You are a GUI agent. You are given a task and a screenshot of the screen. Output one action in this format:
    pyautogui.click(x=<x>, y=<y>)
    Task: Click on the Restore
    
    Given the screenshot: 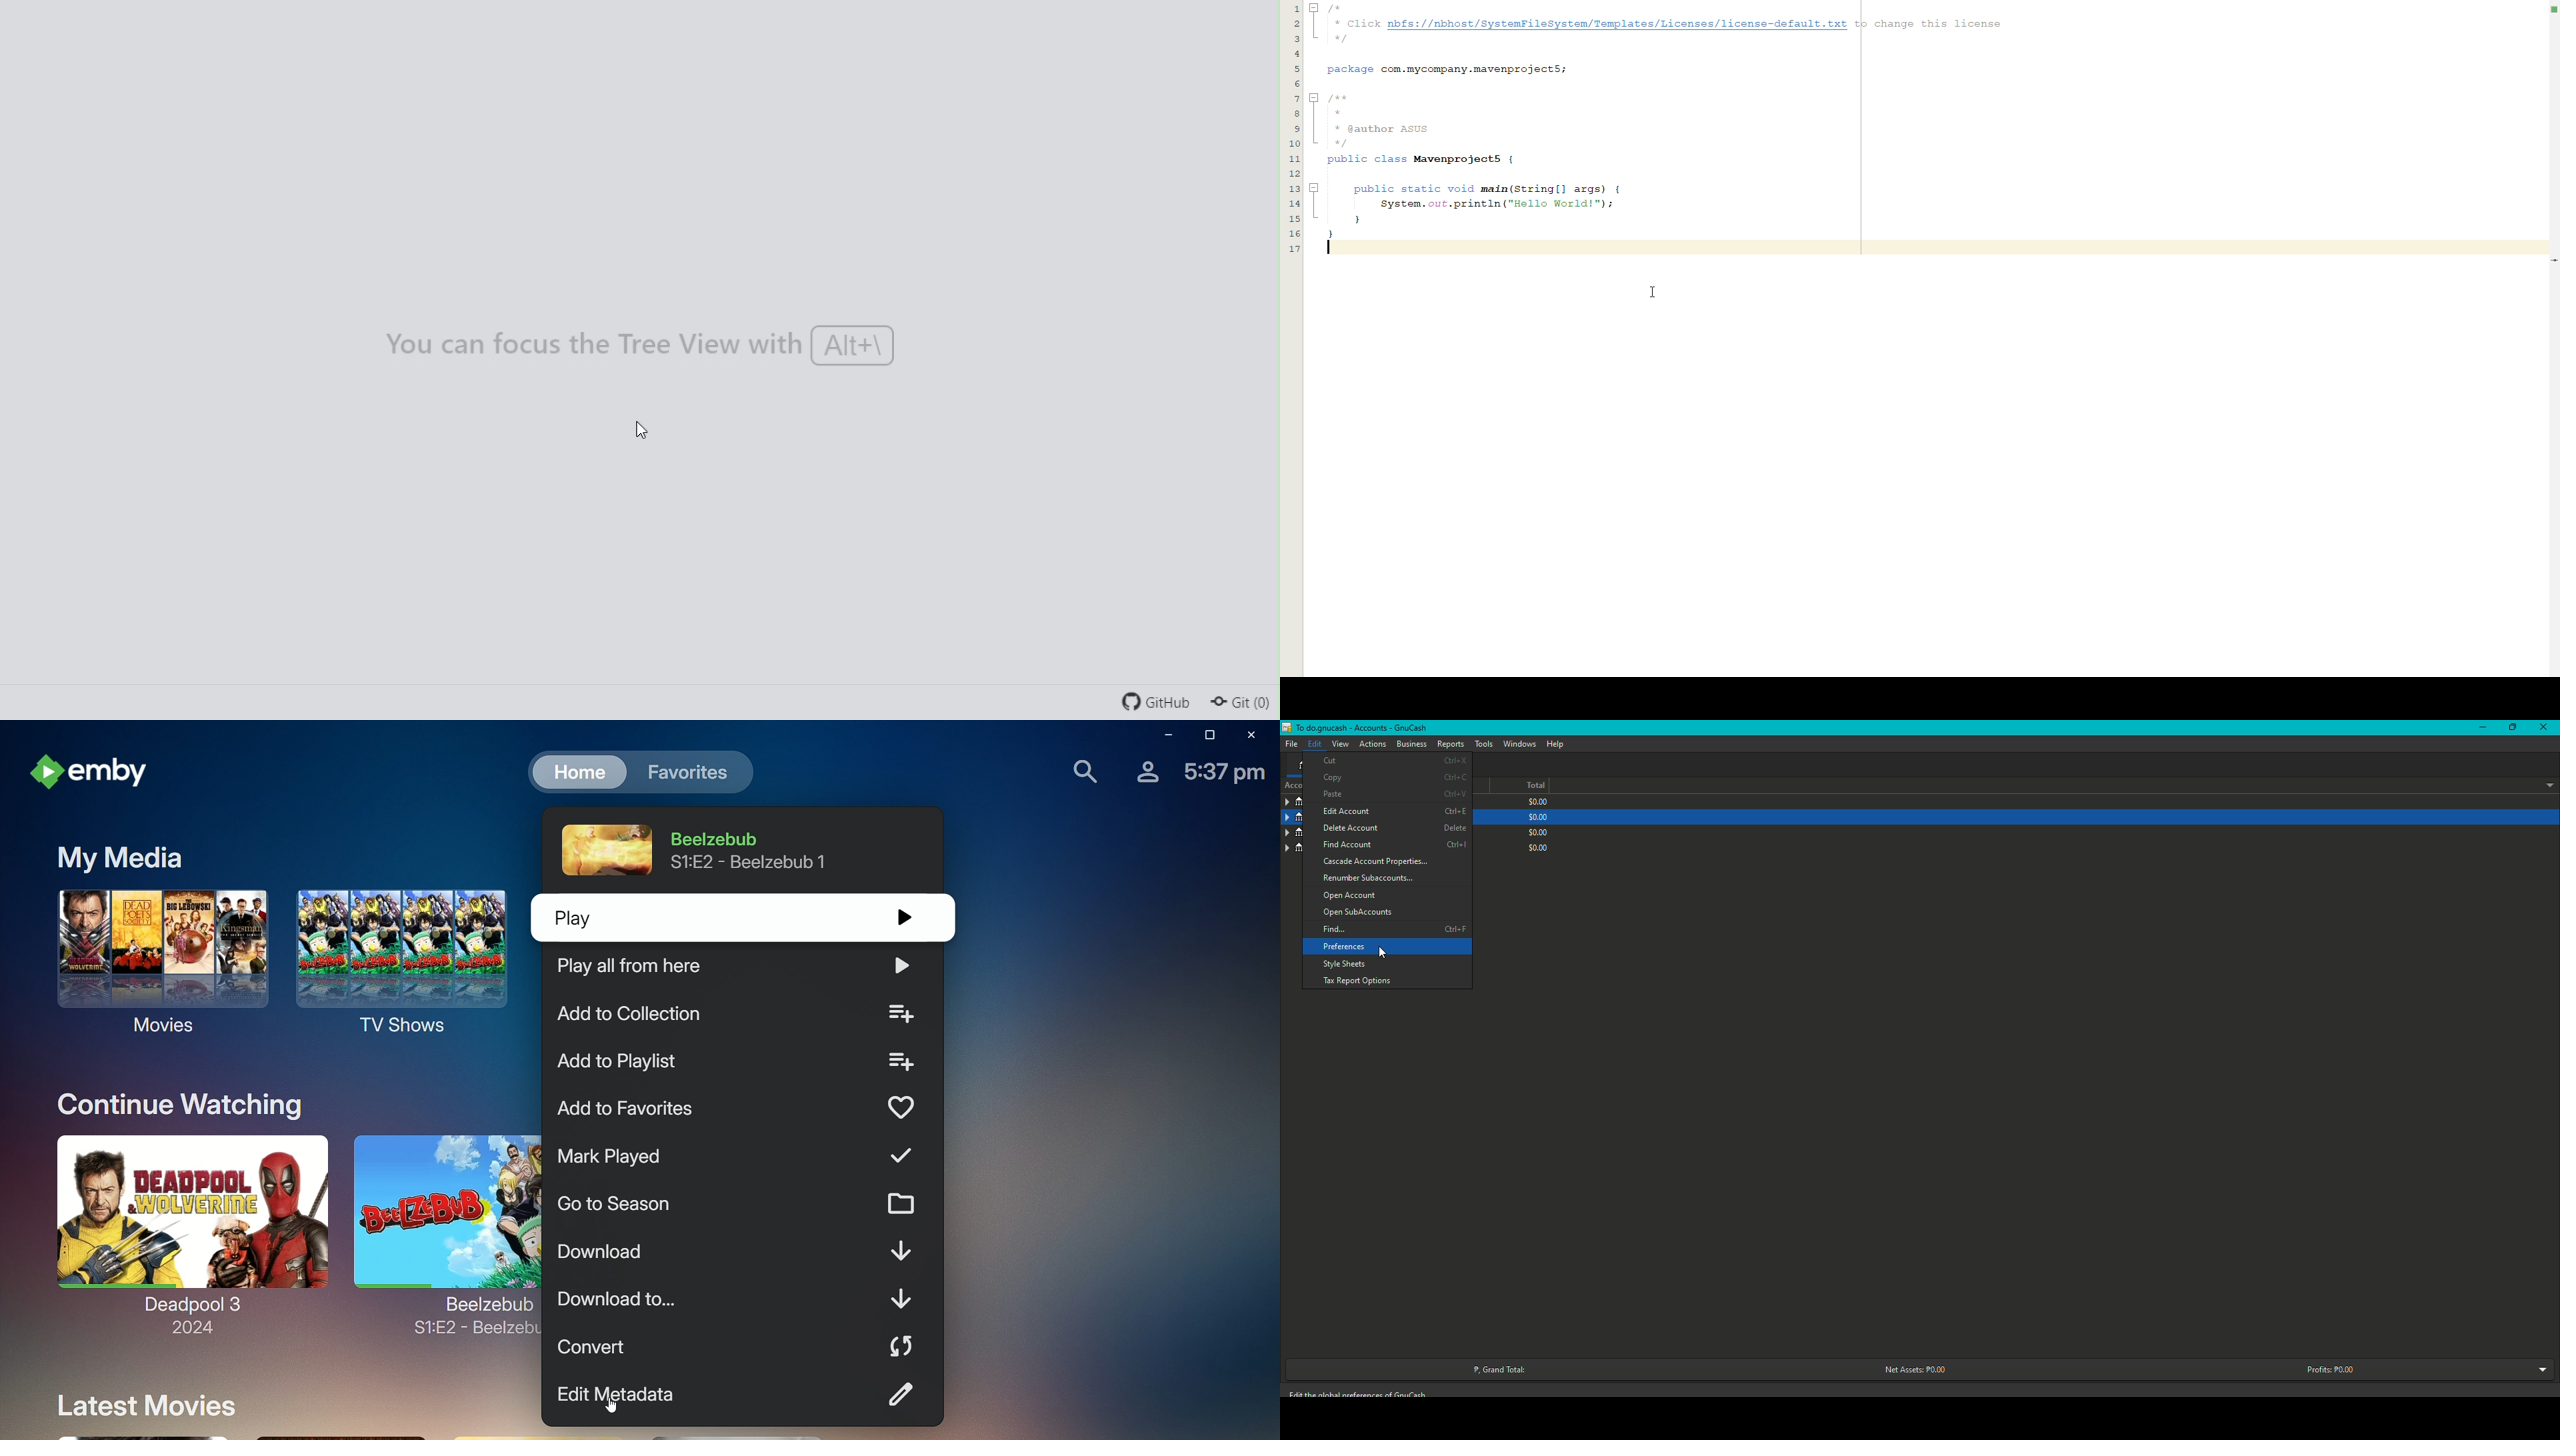 What is the action you would take?
    pyautogui.click(x=2511, y=727)
    